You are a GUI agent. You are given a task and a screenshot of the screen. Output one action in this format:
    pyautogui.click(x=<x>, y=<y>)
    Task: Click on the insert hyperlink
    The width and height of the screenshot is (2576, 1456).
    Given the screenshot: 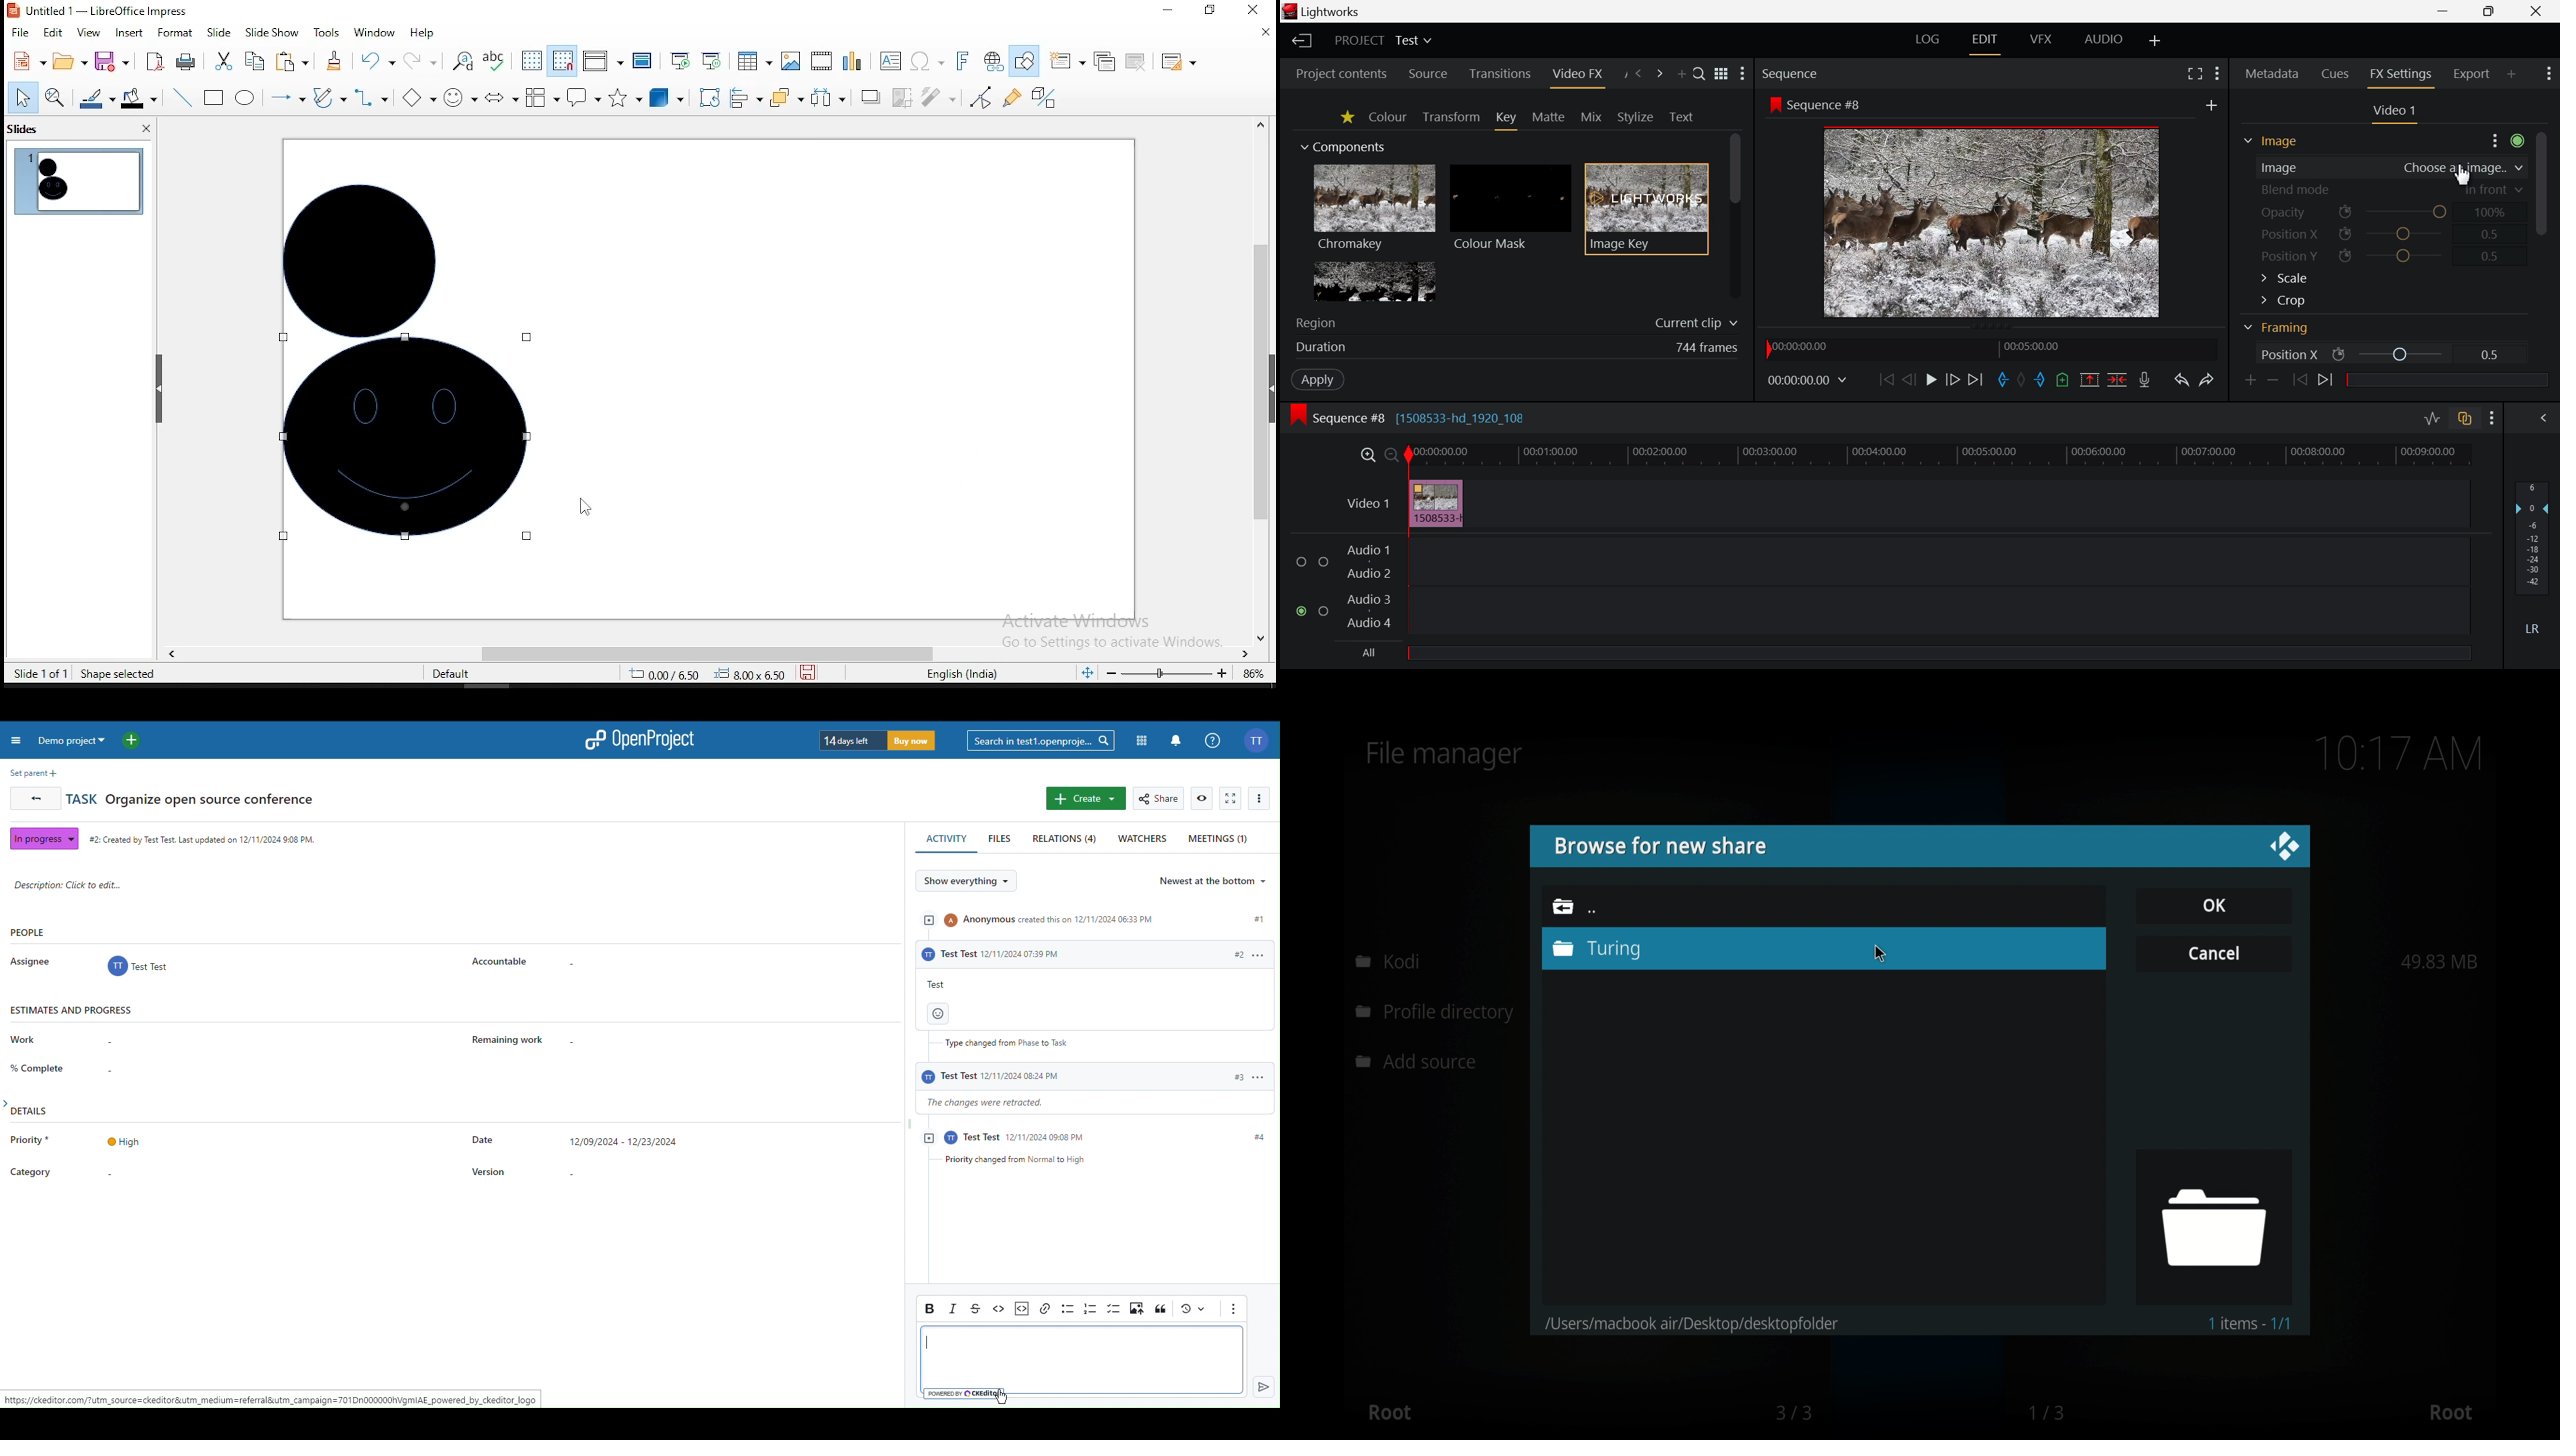 What is the action you would take?
    pyautogui.click(x=992, y=62)
    